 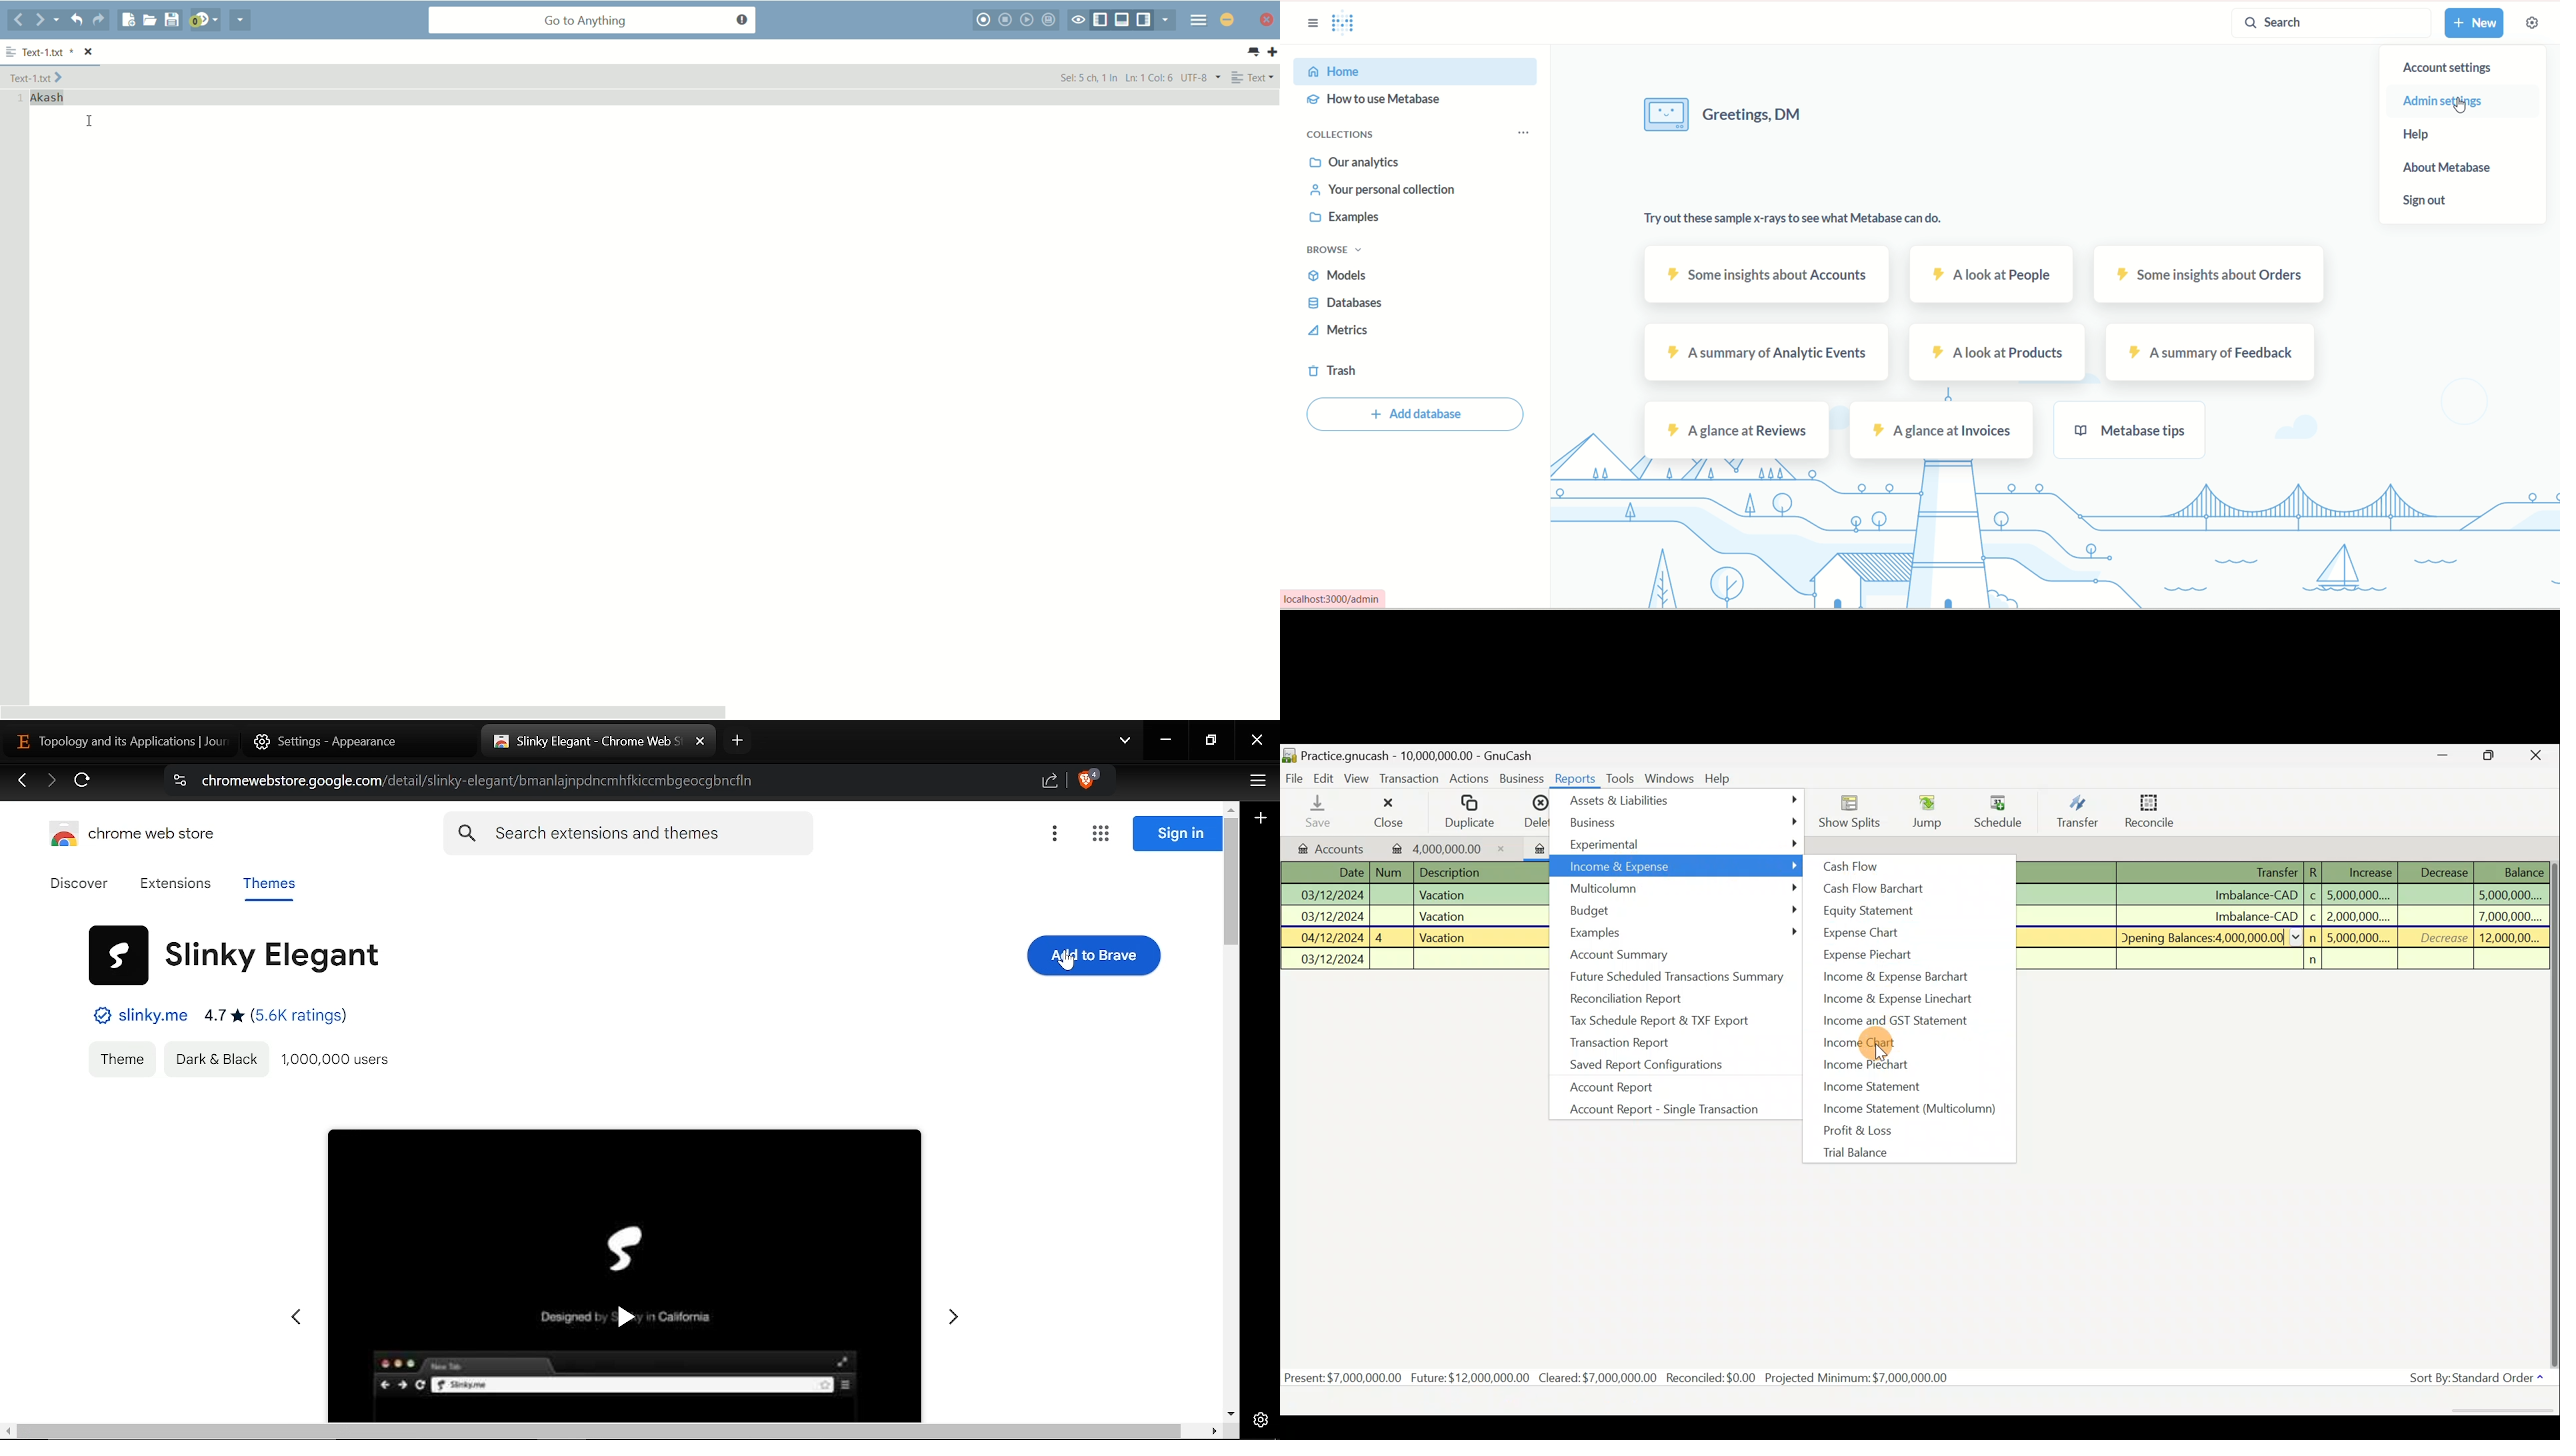 I want to click on how to use metabase, so click(x=1377, y=102).